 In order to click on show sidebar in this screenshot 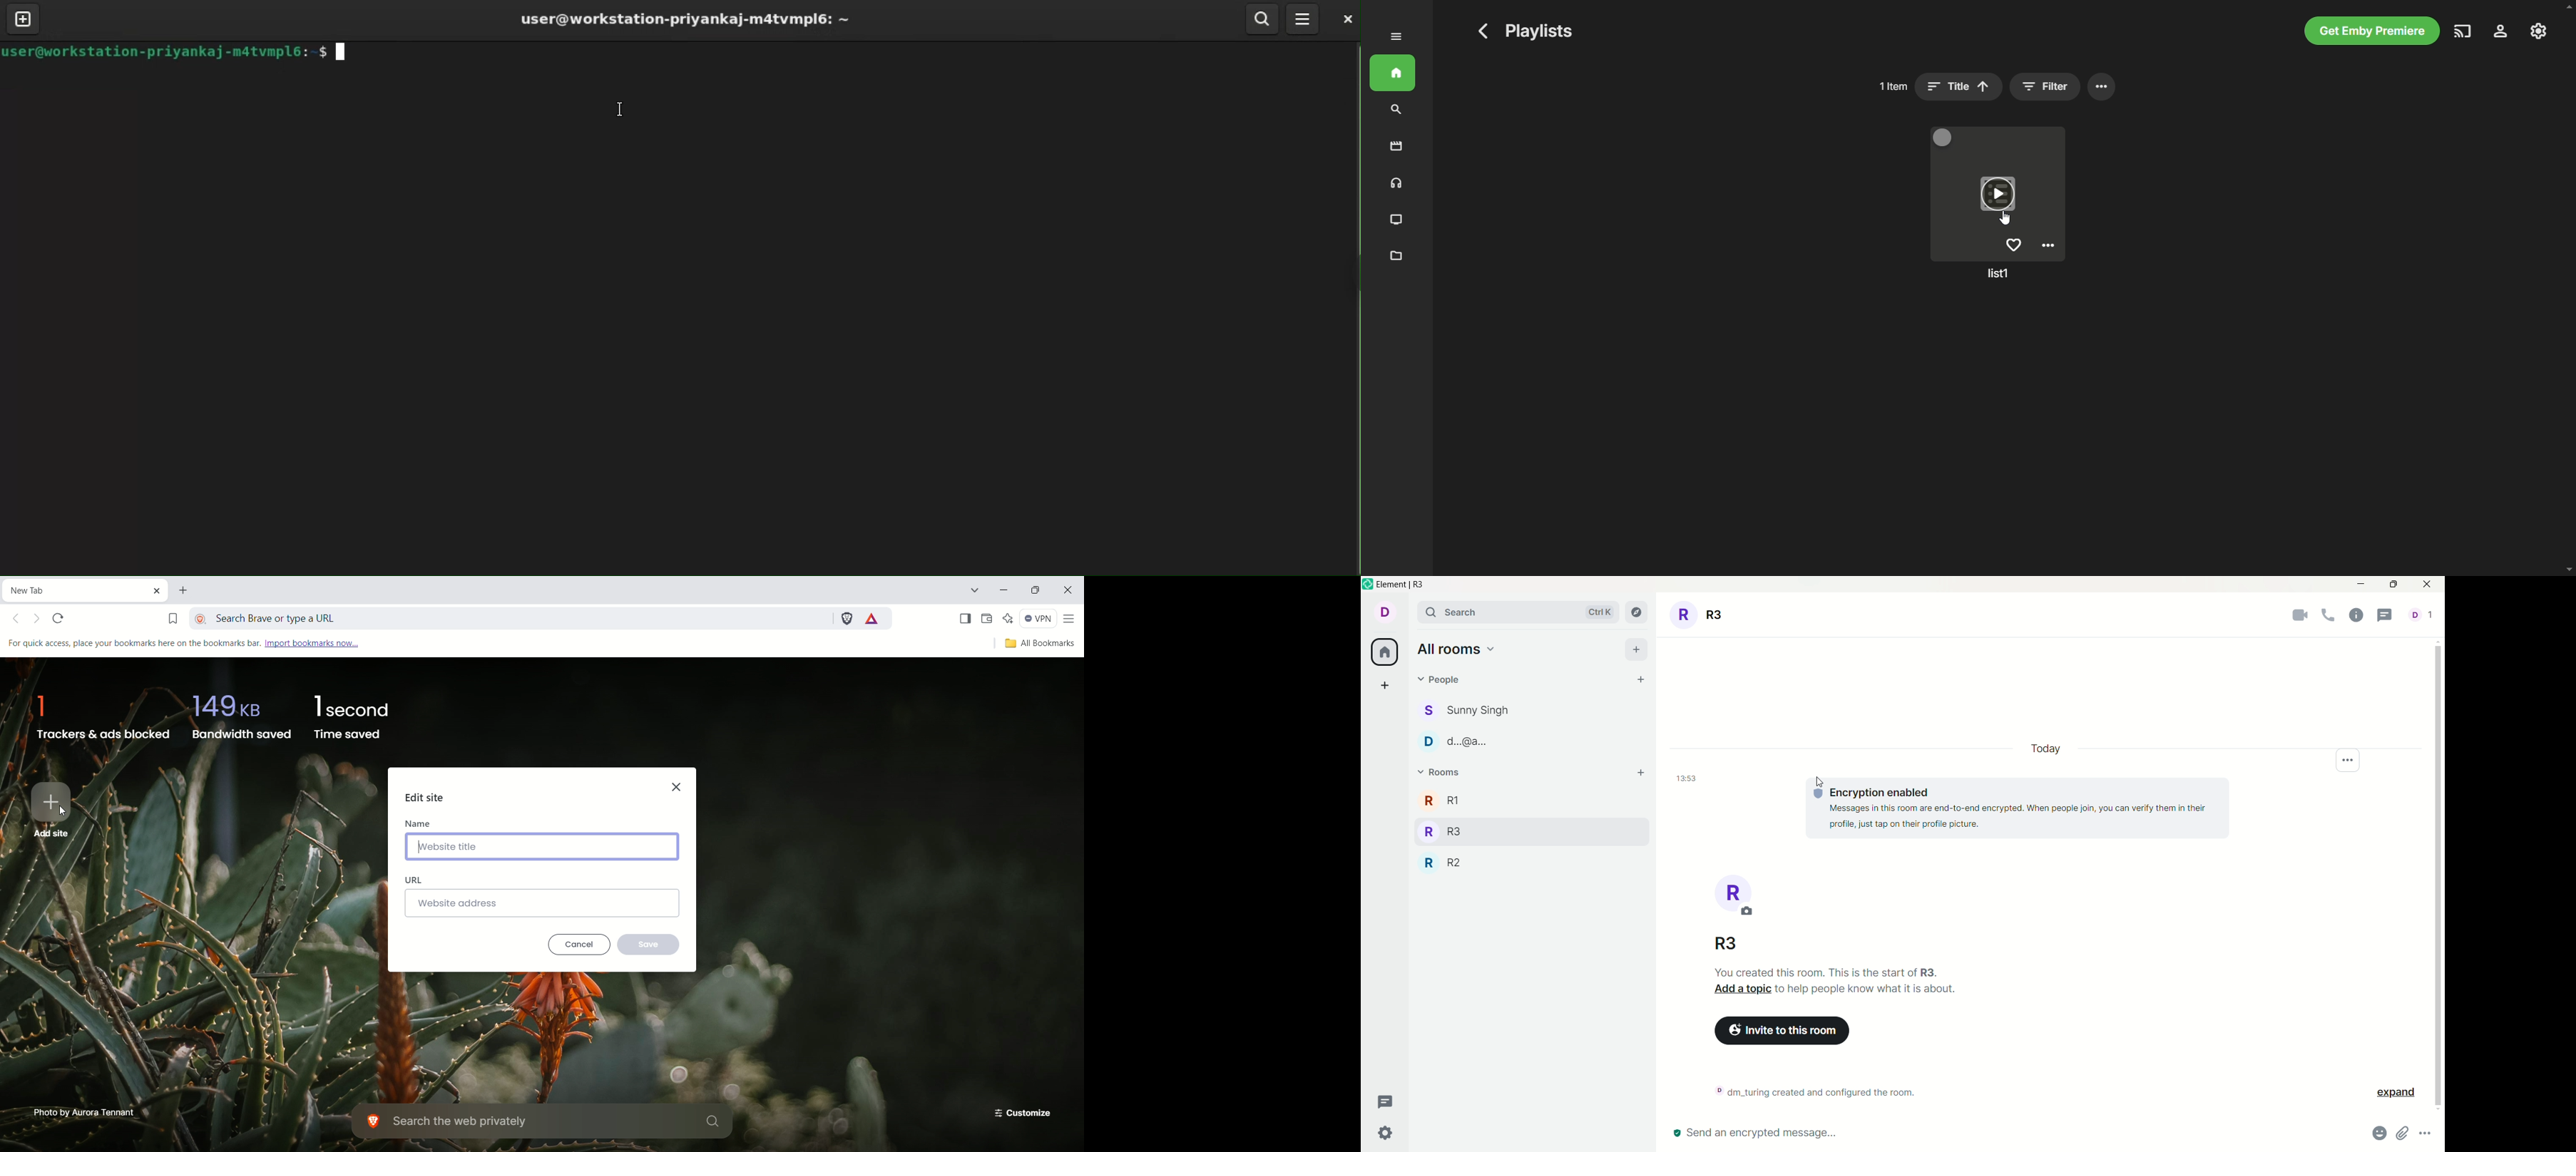, I will do `click(964, 619)`.